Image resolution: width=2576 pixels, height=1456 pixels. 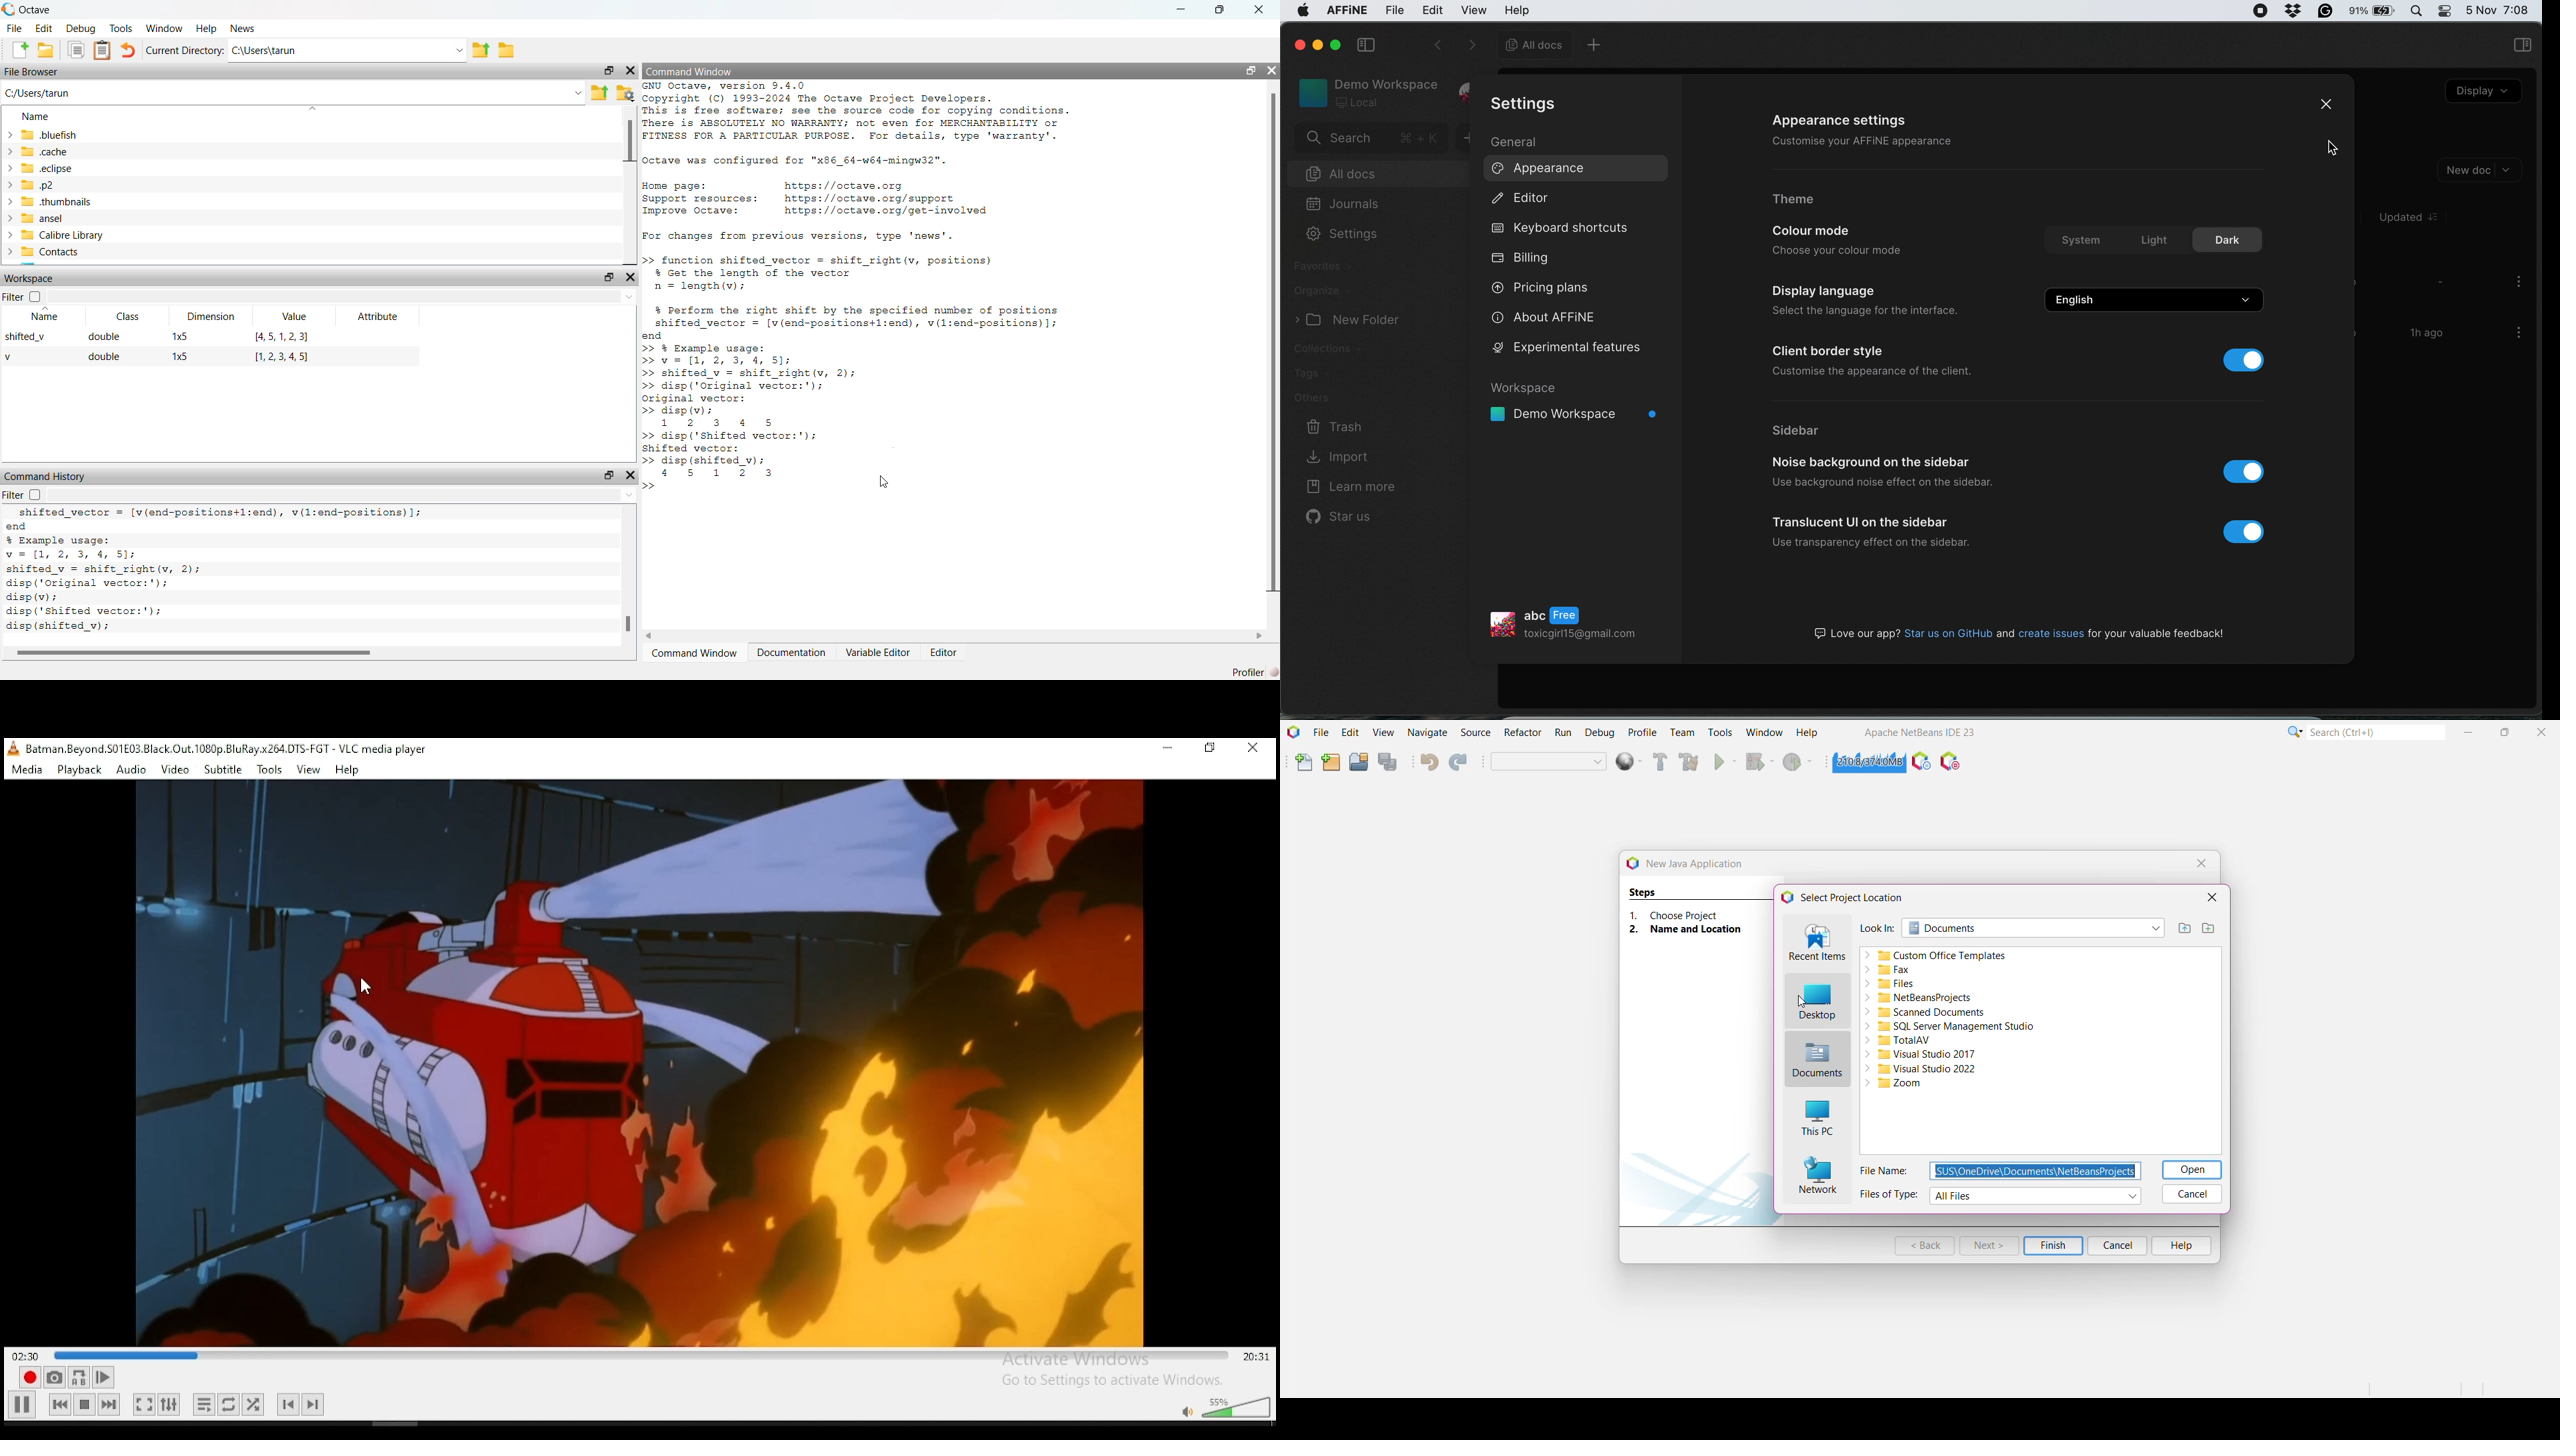 I want to click on previous media in playlist, skips backward when held, so click(x=60, y=1405).